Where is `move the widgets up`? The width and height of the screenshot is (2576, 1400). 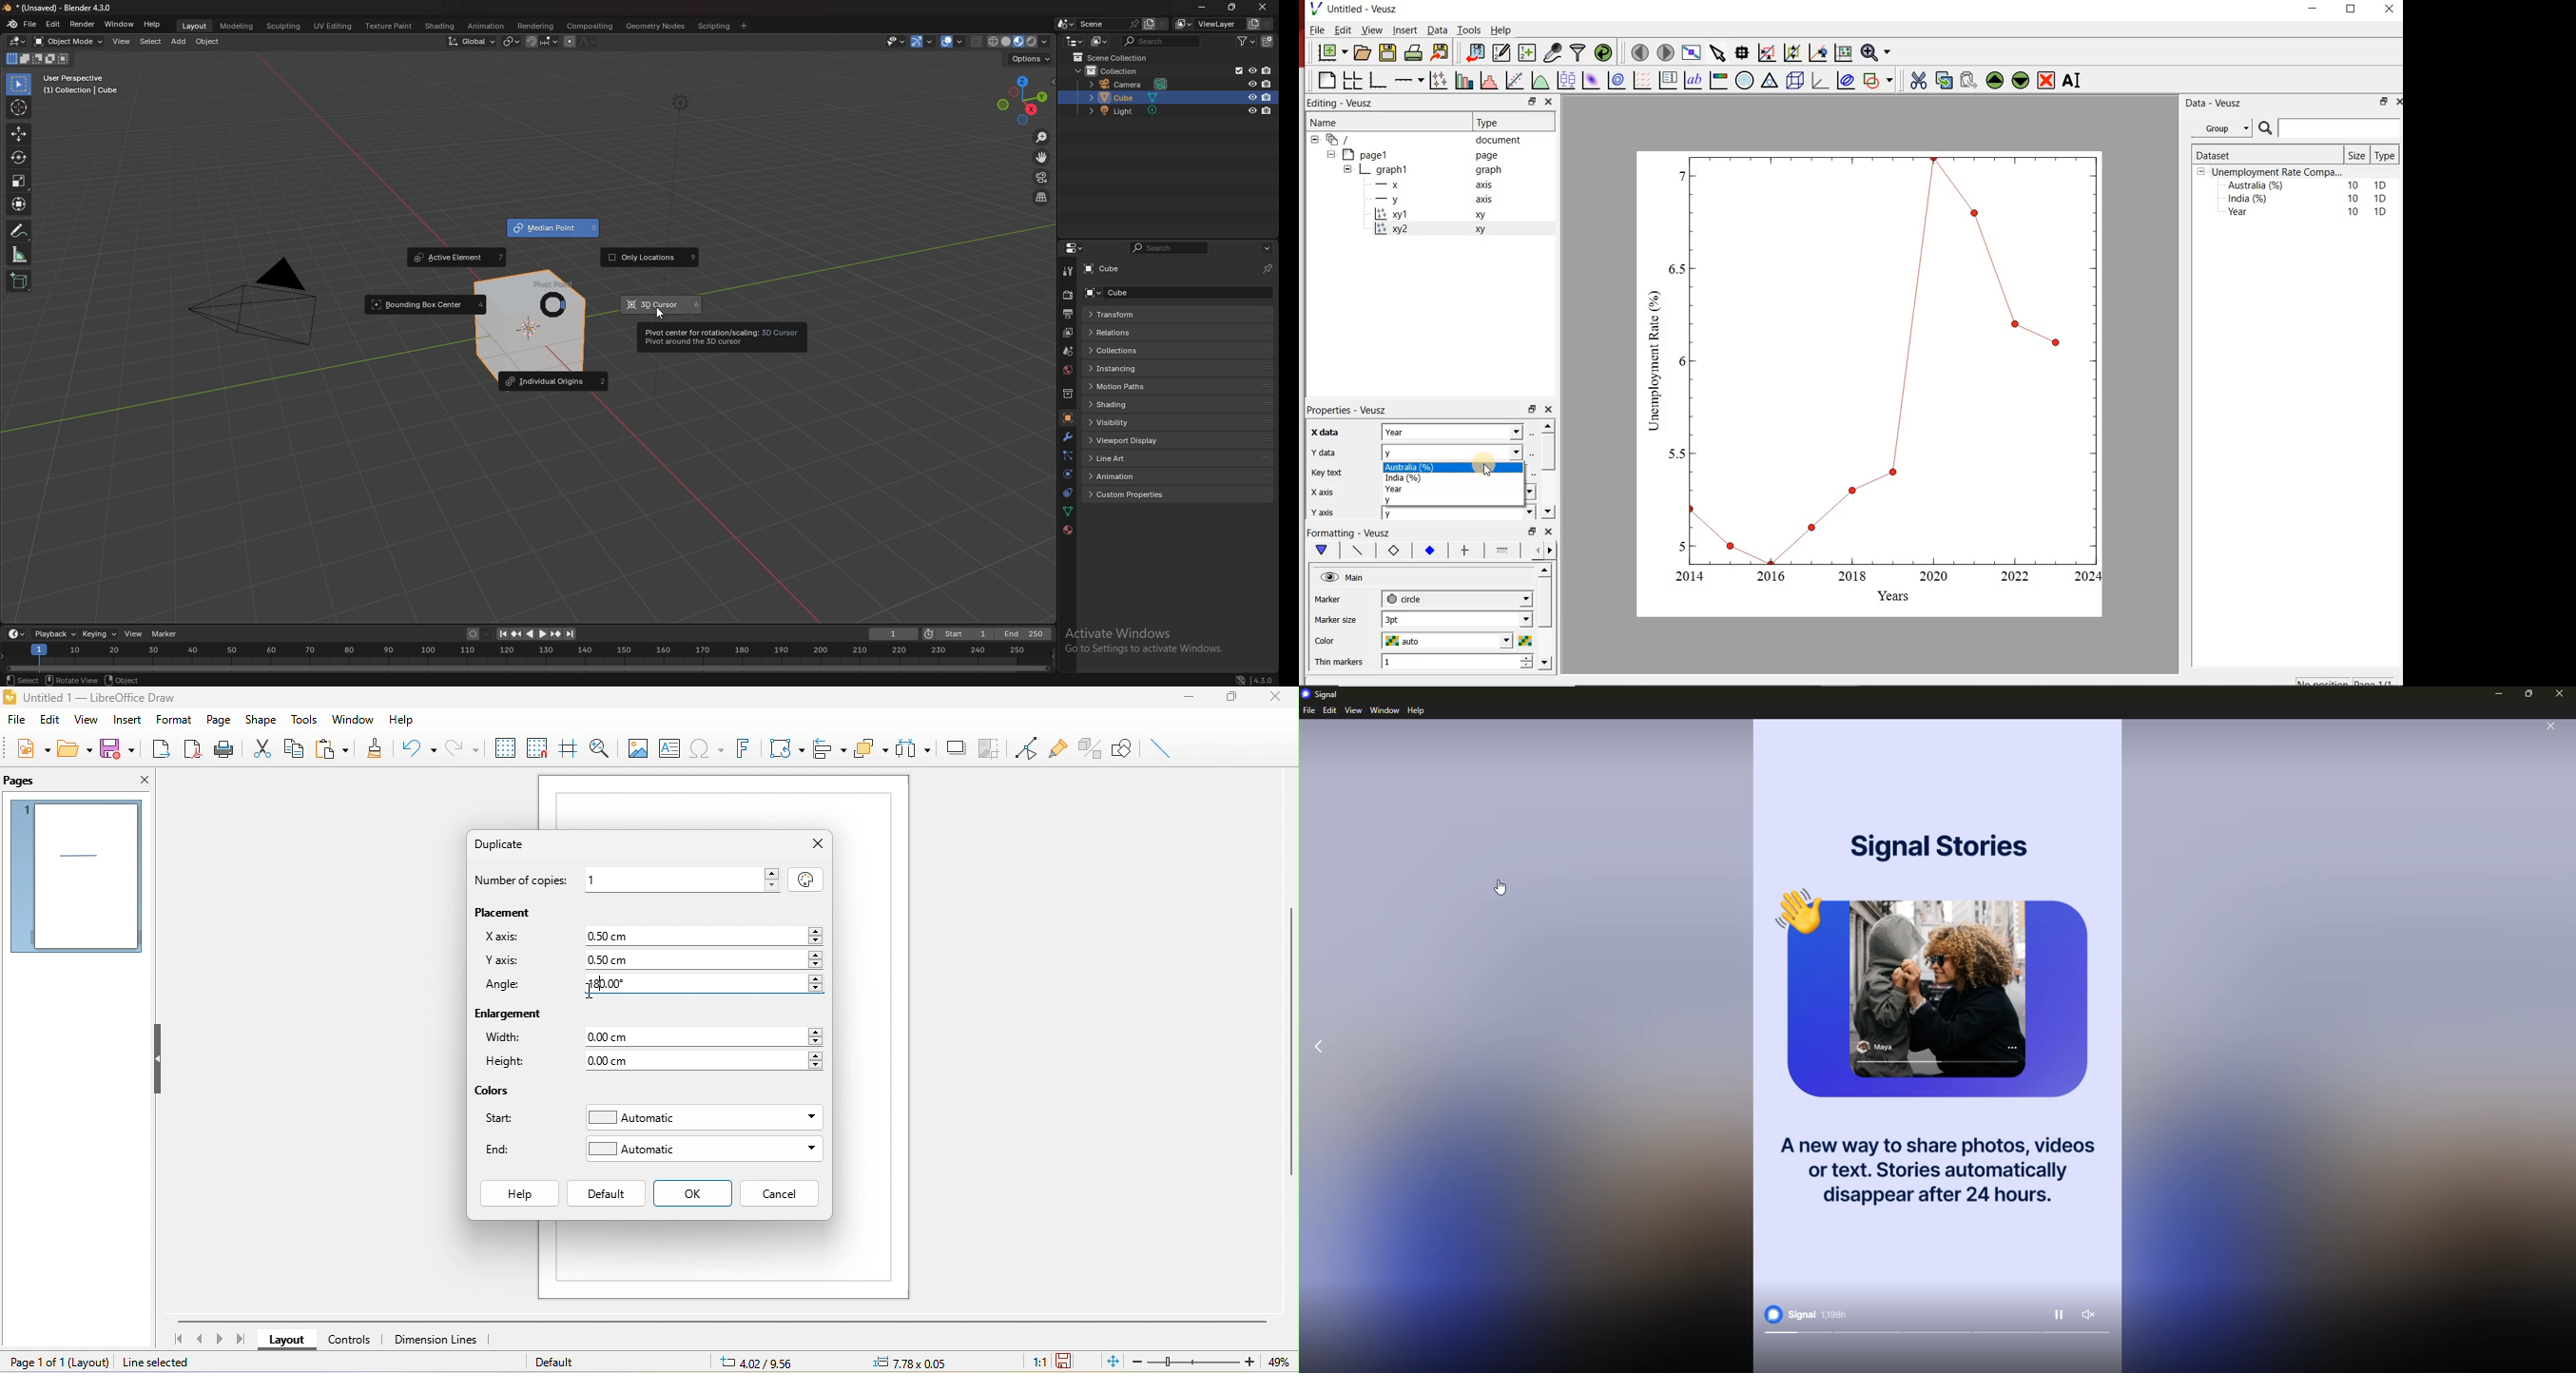
move the widgets up is located at coordinates (1995, 80).